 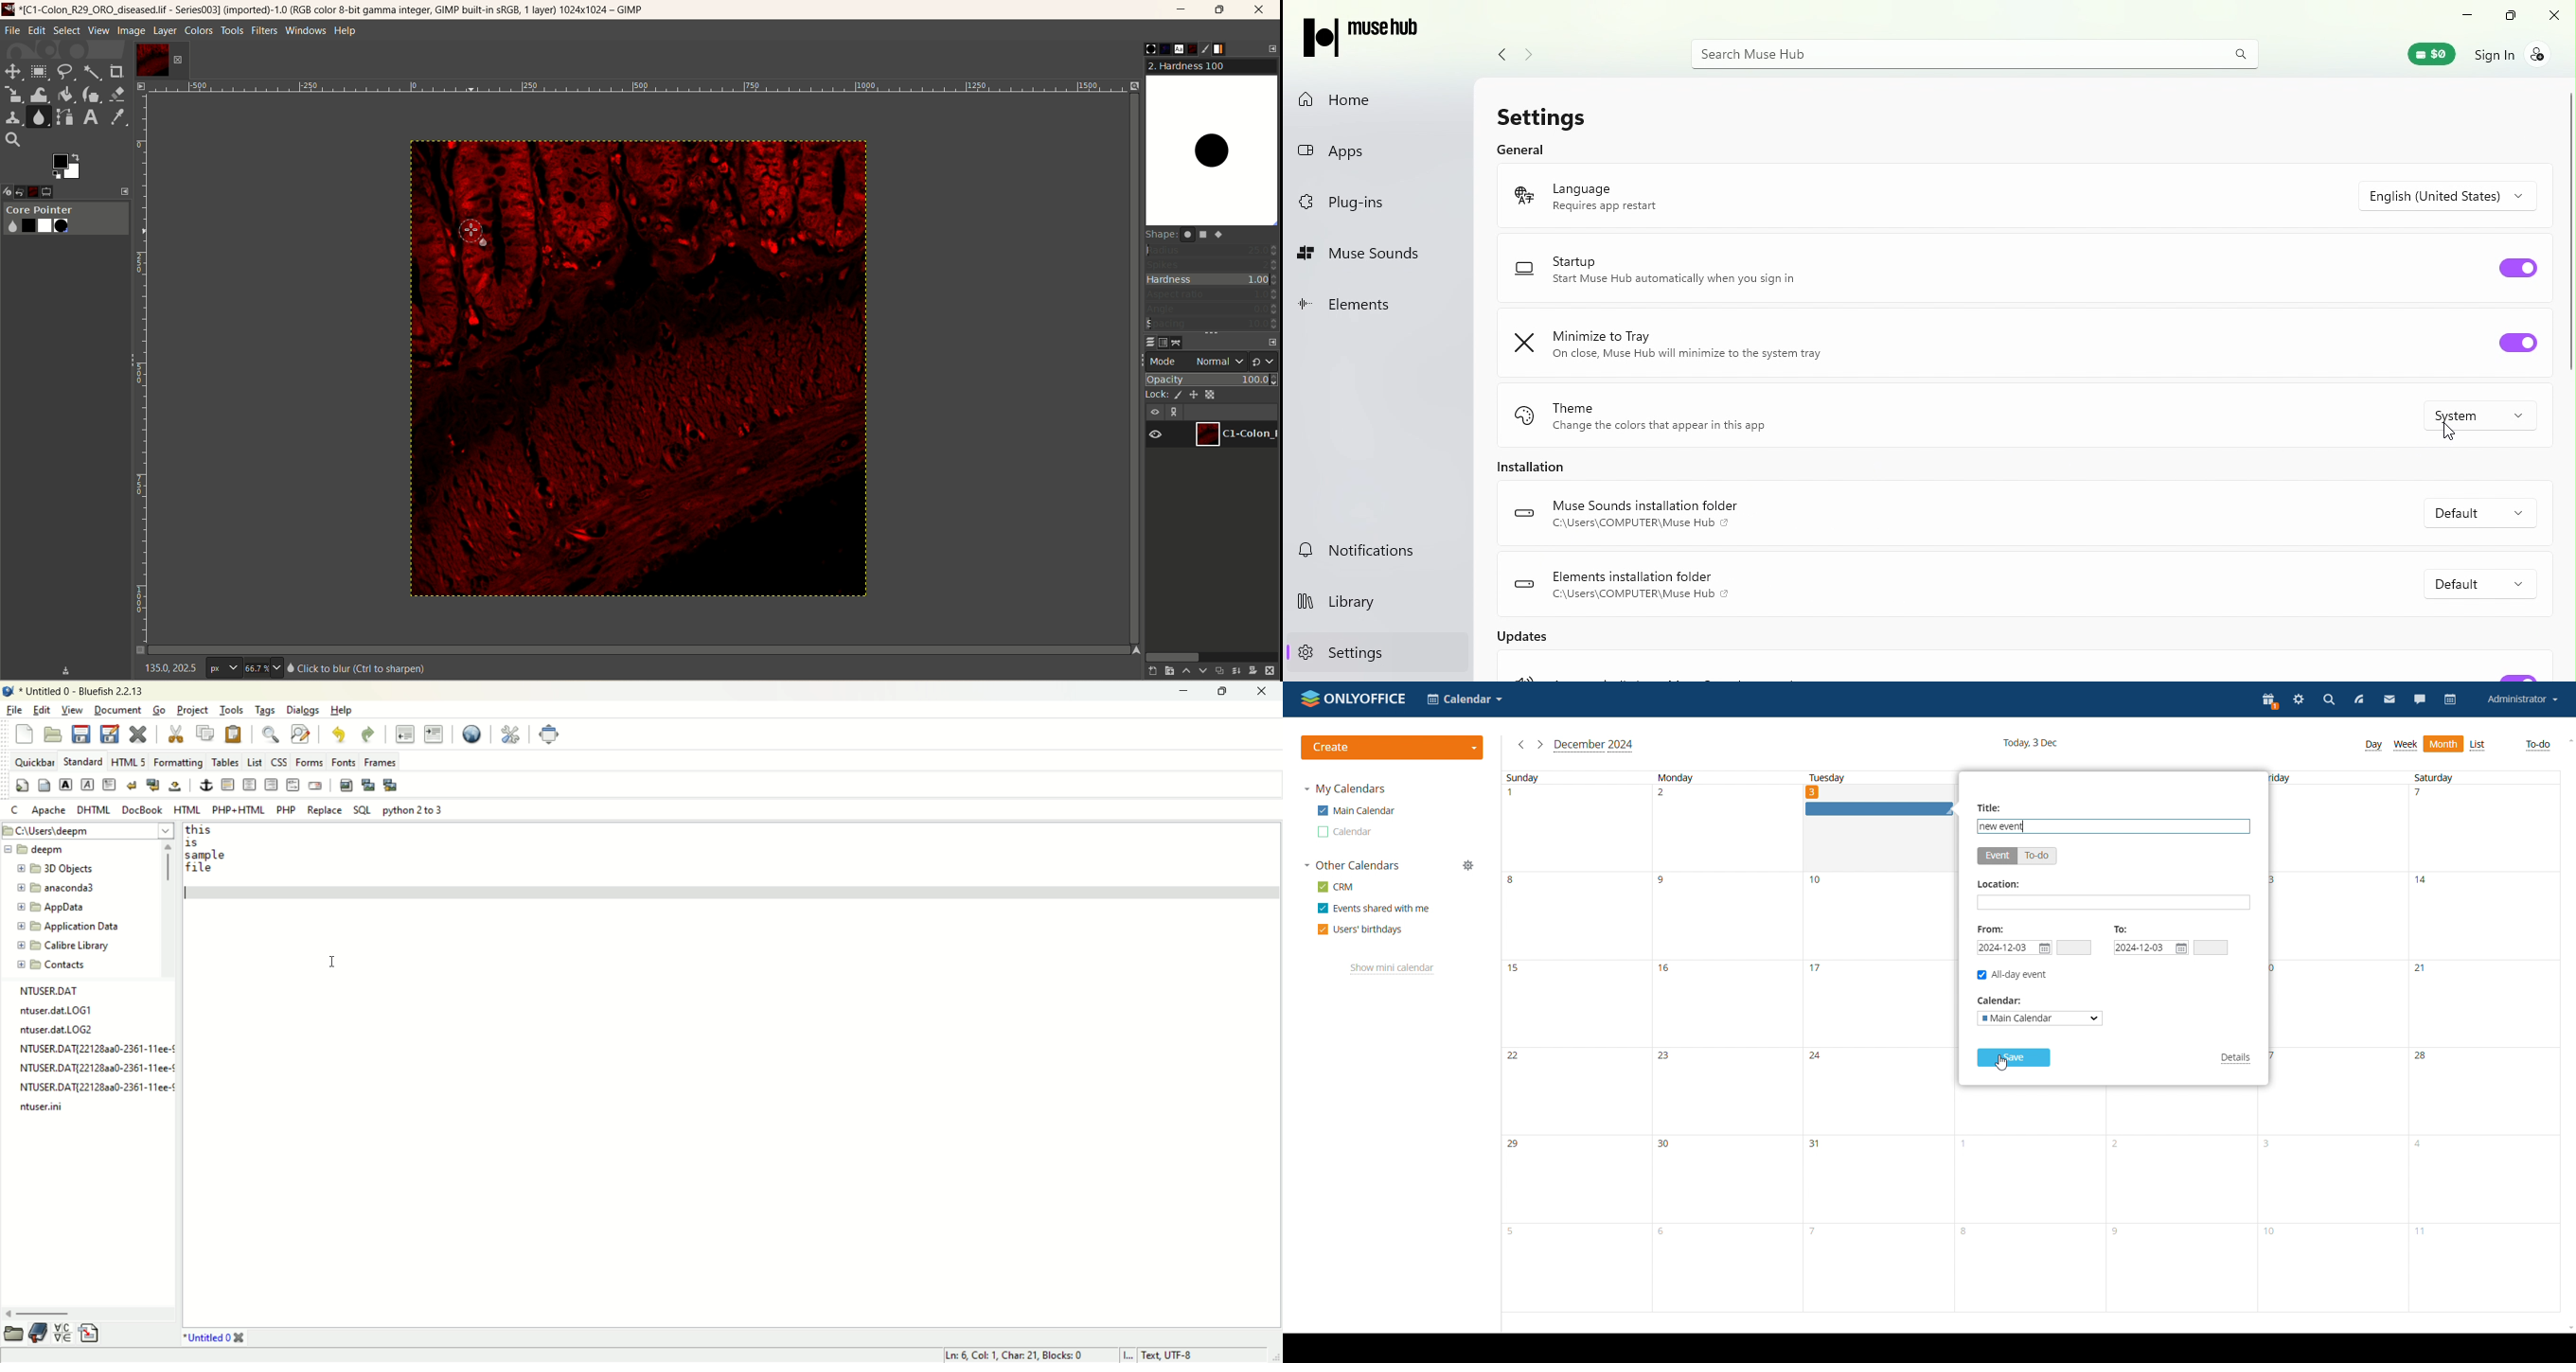 What do you see at coordinates (263, 30) in the screenshot?
I see `filters` at bounding box center [263, 30].